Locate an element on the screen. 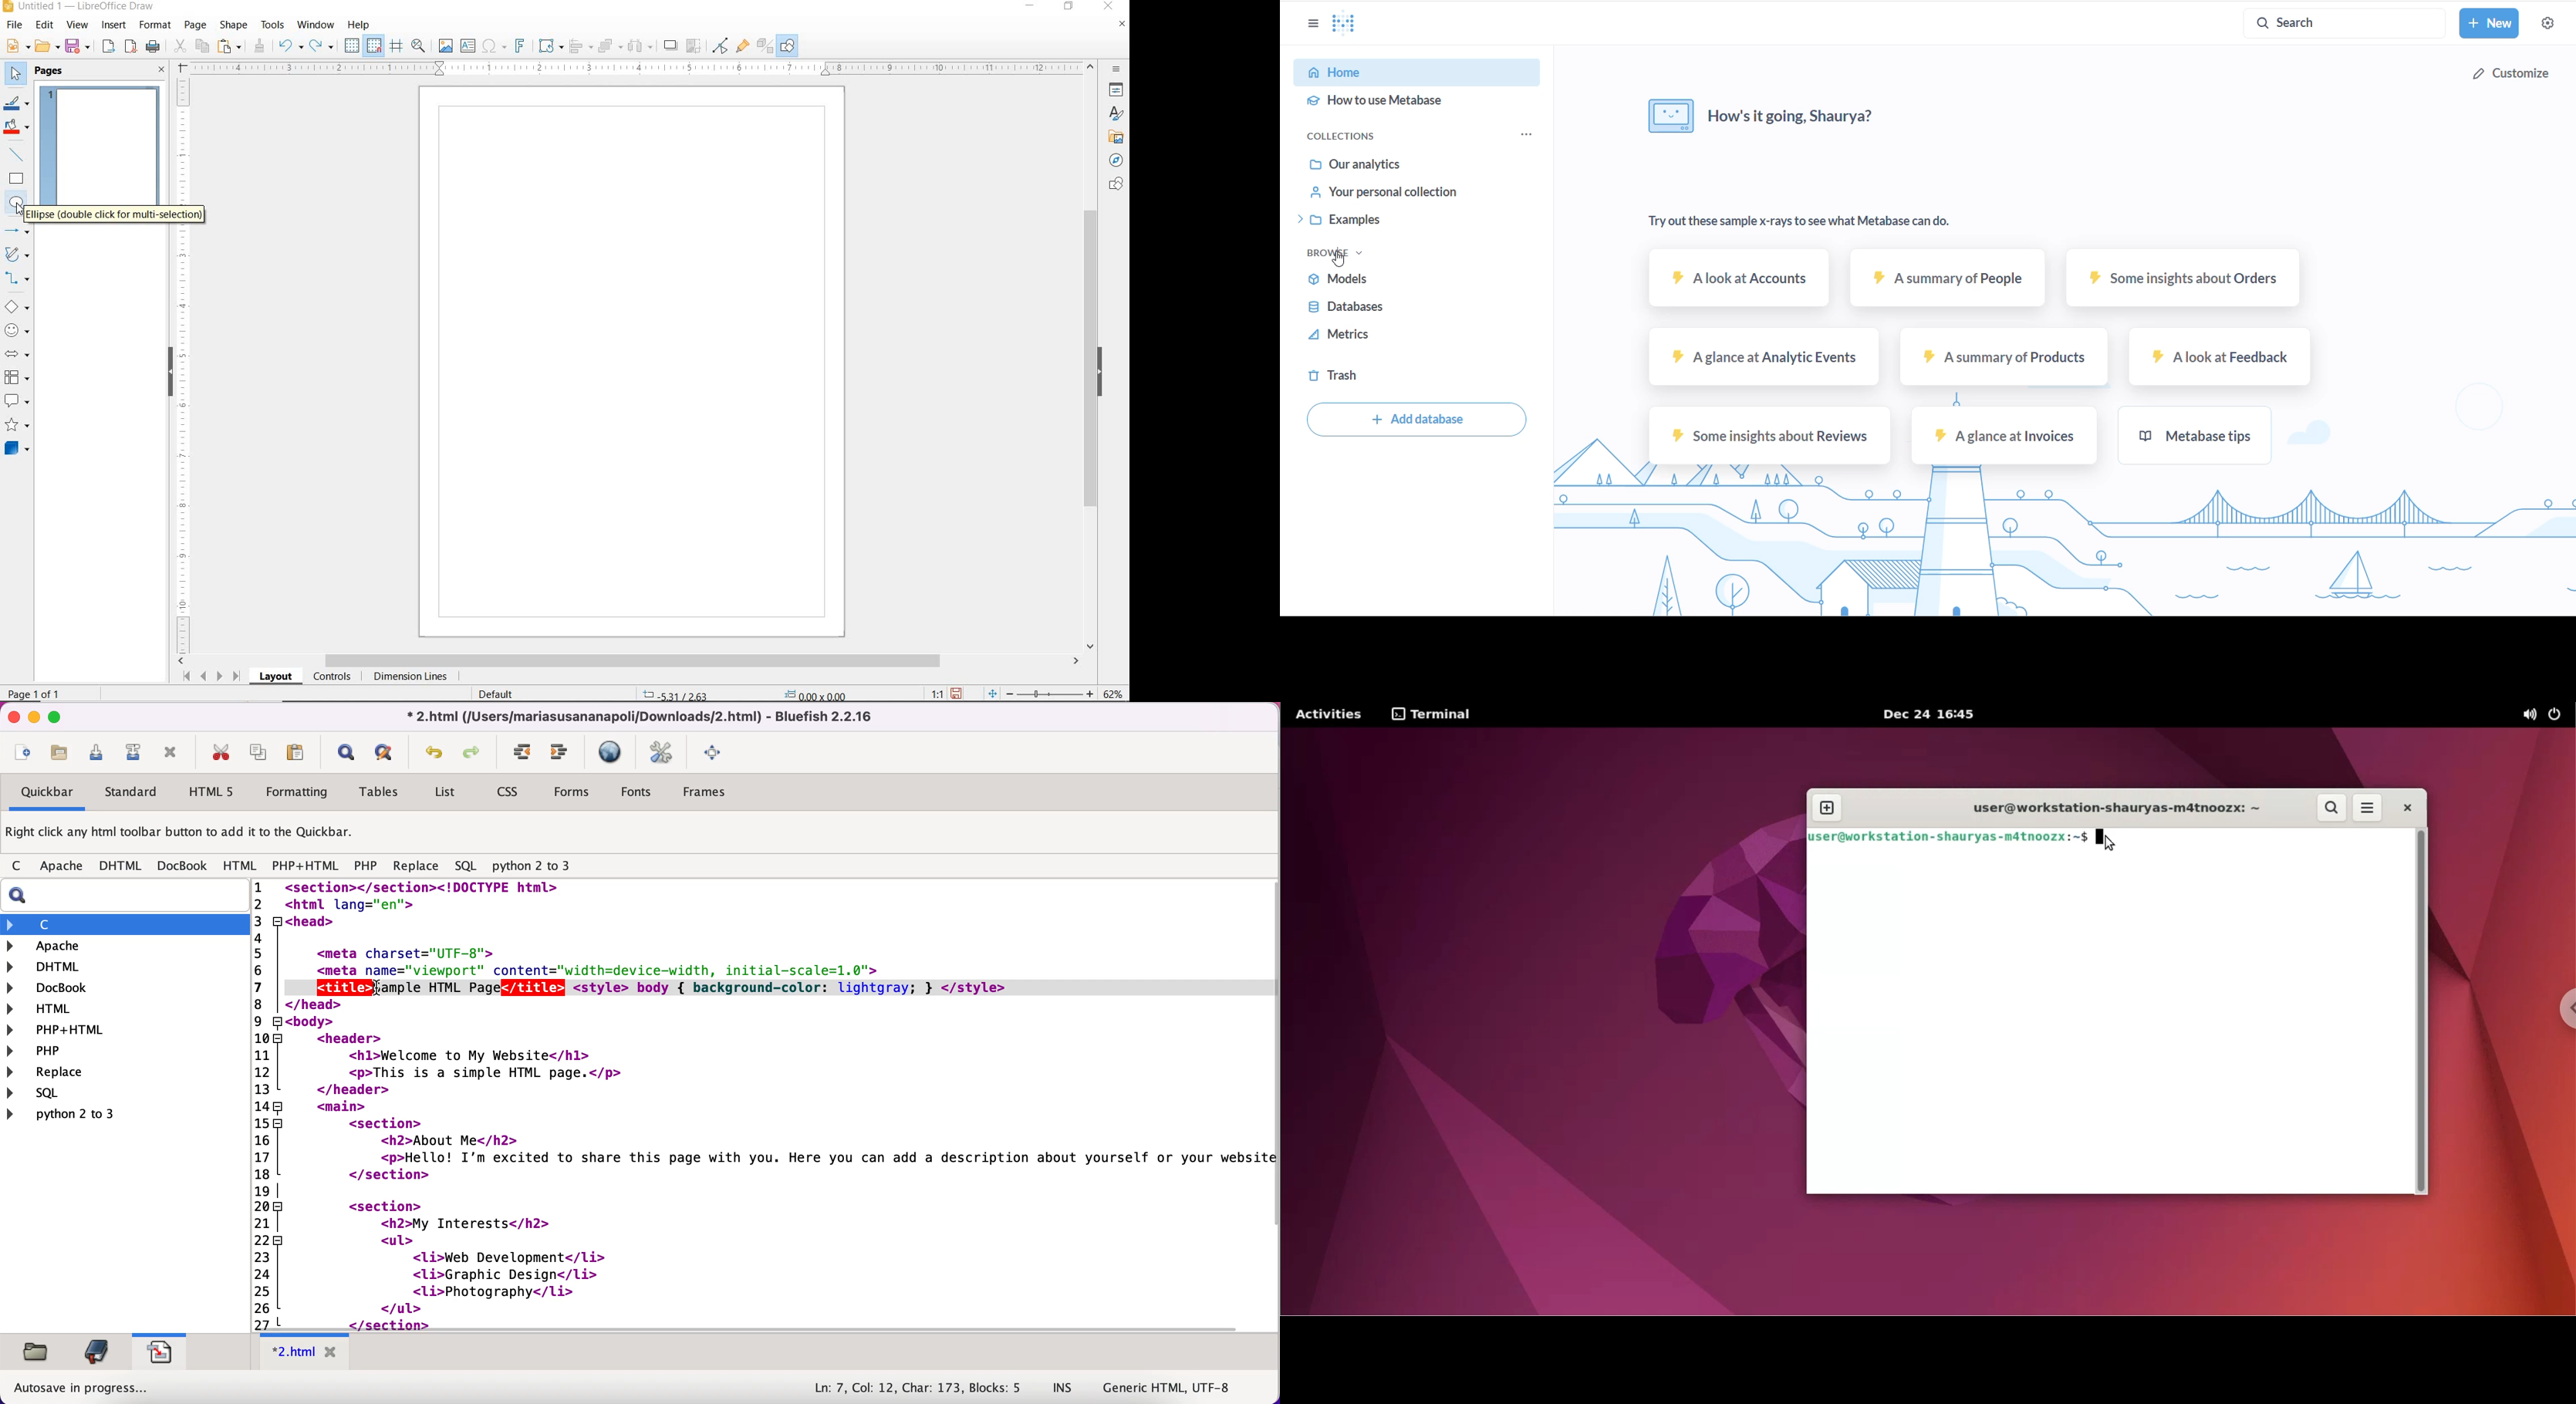  Ln: 7, Col: 12, Char: 173, Blocks: 5 is located at coordinates (919, 1388).